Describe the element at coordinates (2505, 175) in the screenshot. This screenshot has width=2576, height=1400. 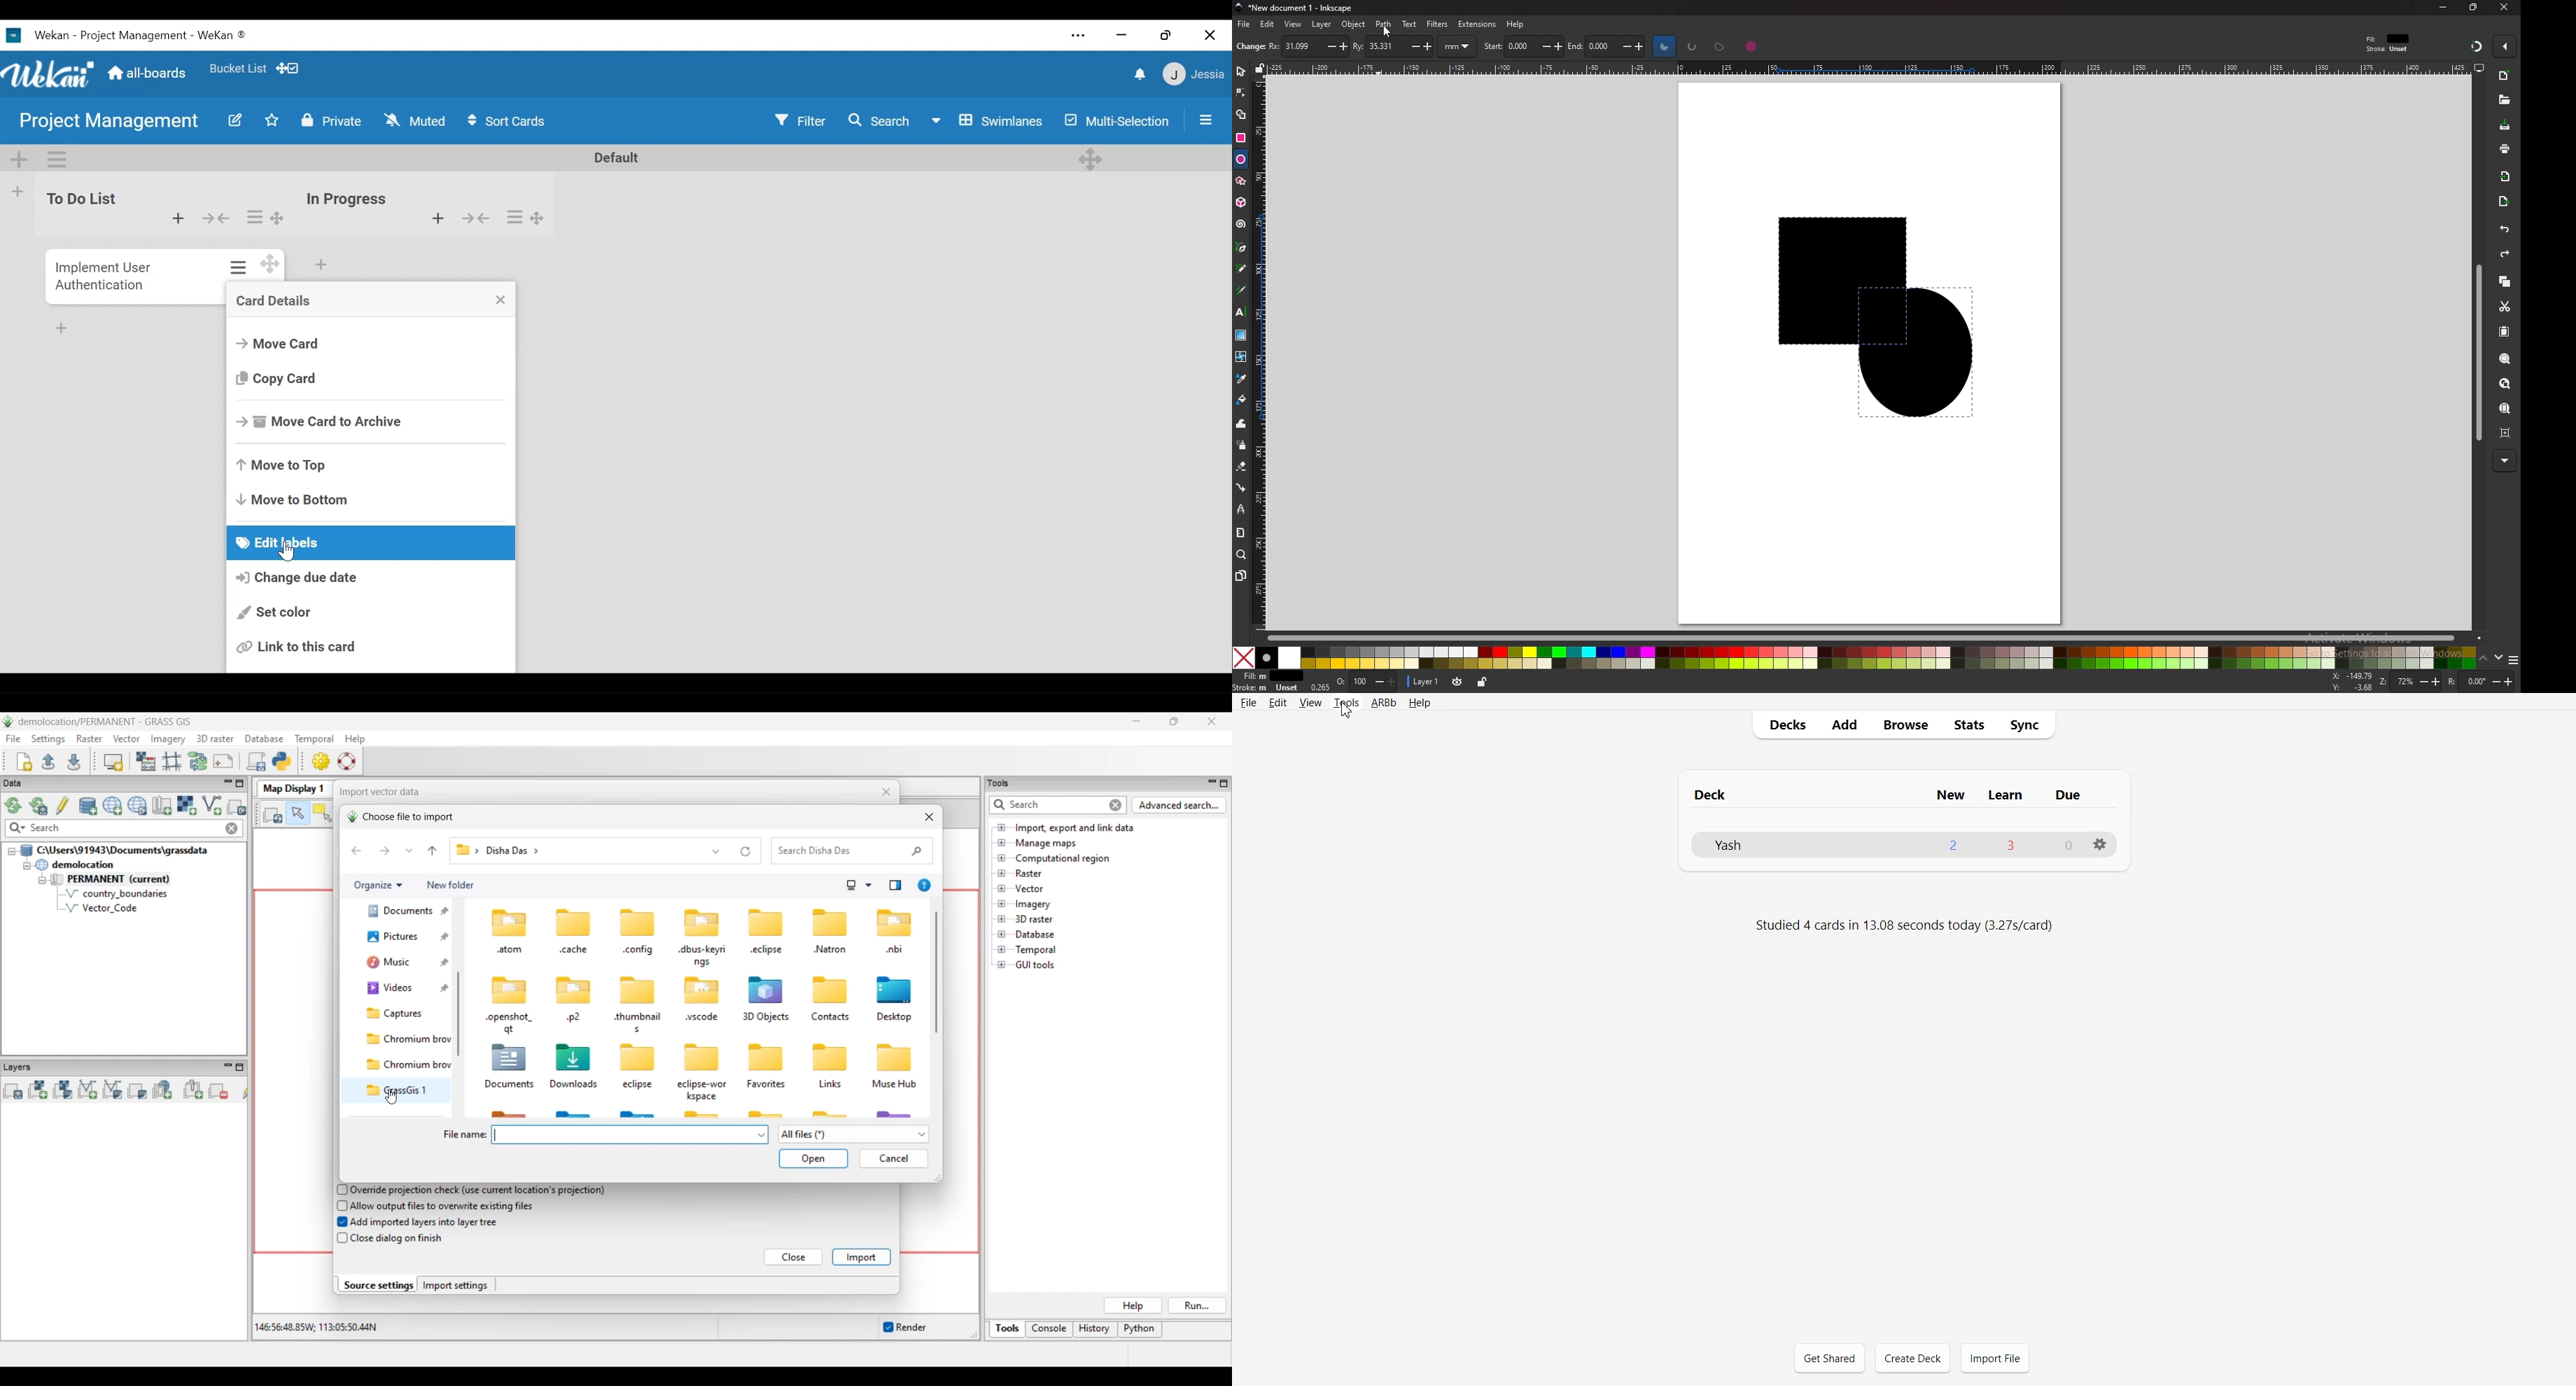
I see `import` at that location.